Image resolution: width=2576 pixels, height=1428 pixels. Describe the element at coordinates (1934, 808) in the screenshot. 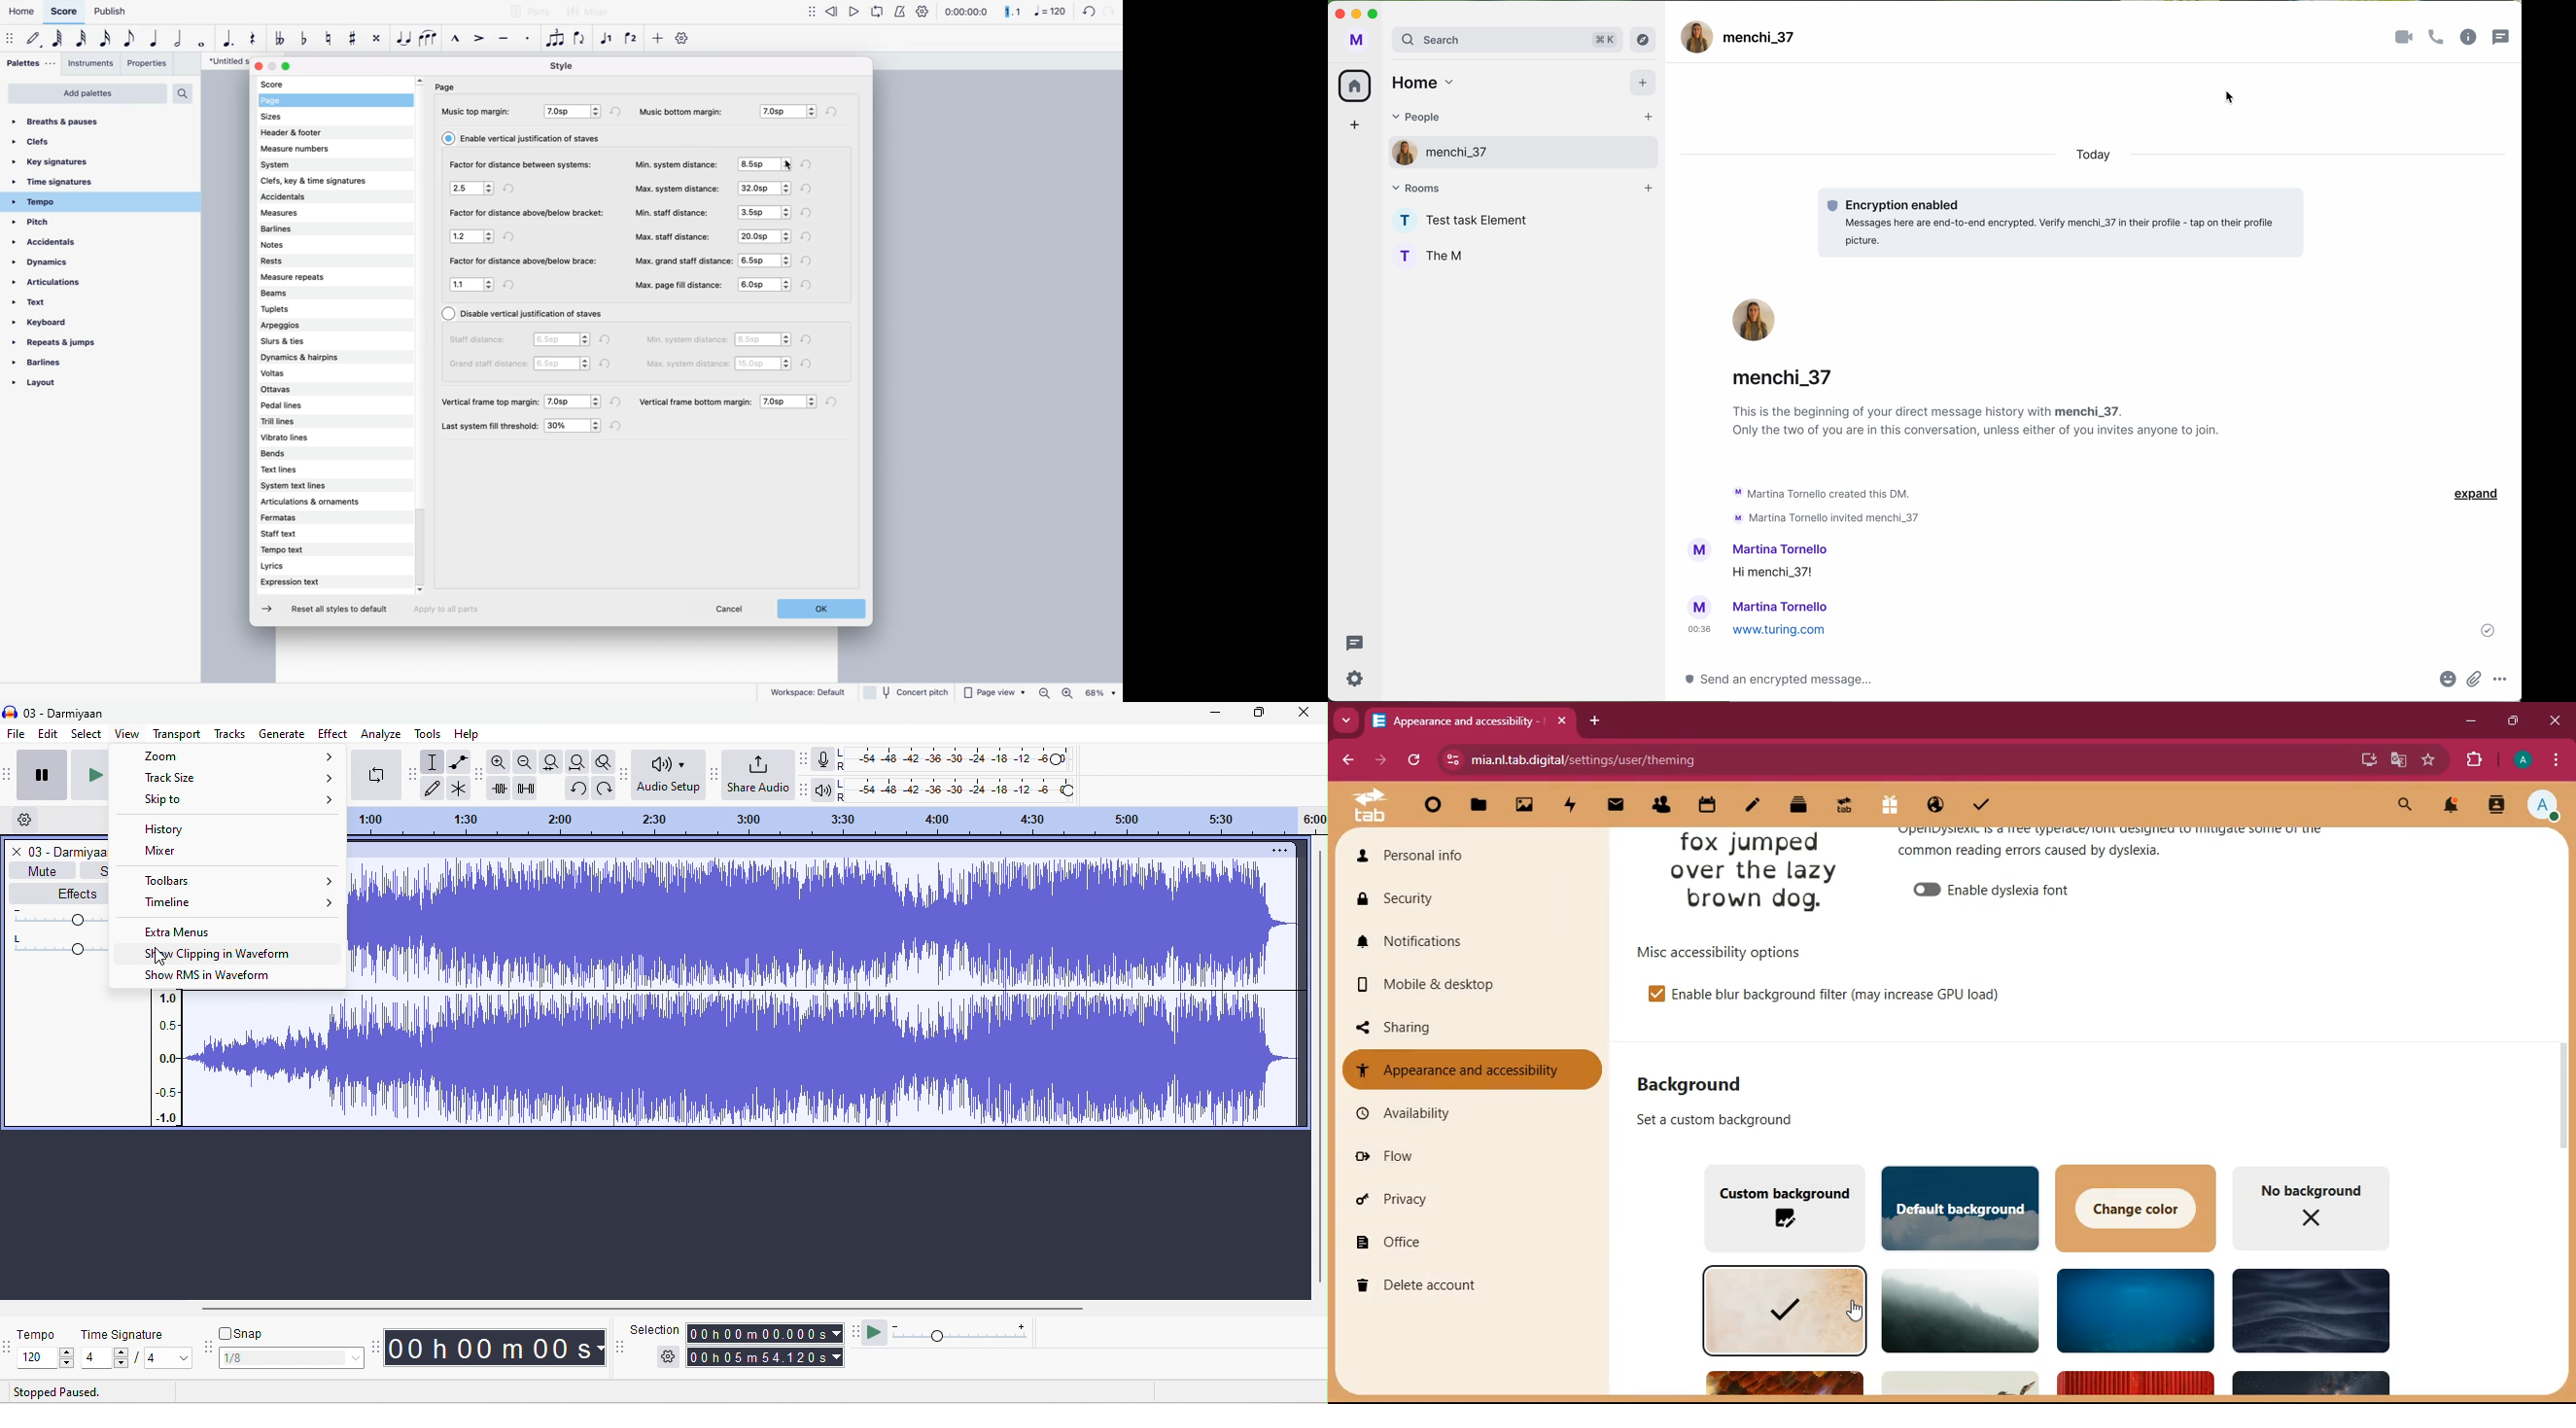

I see `public` at that location.